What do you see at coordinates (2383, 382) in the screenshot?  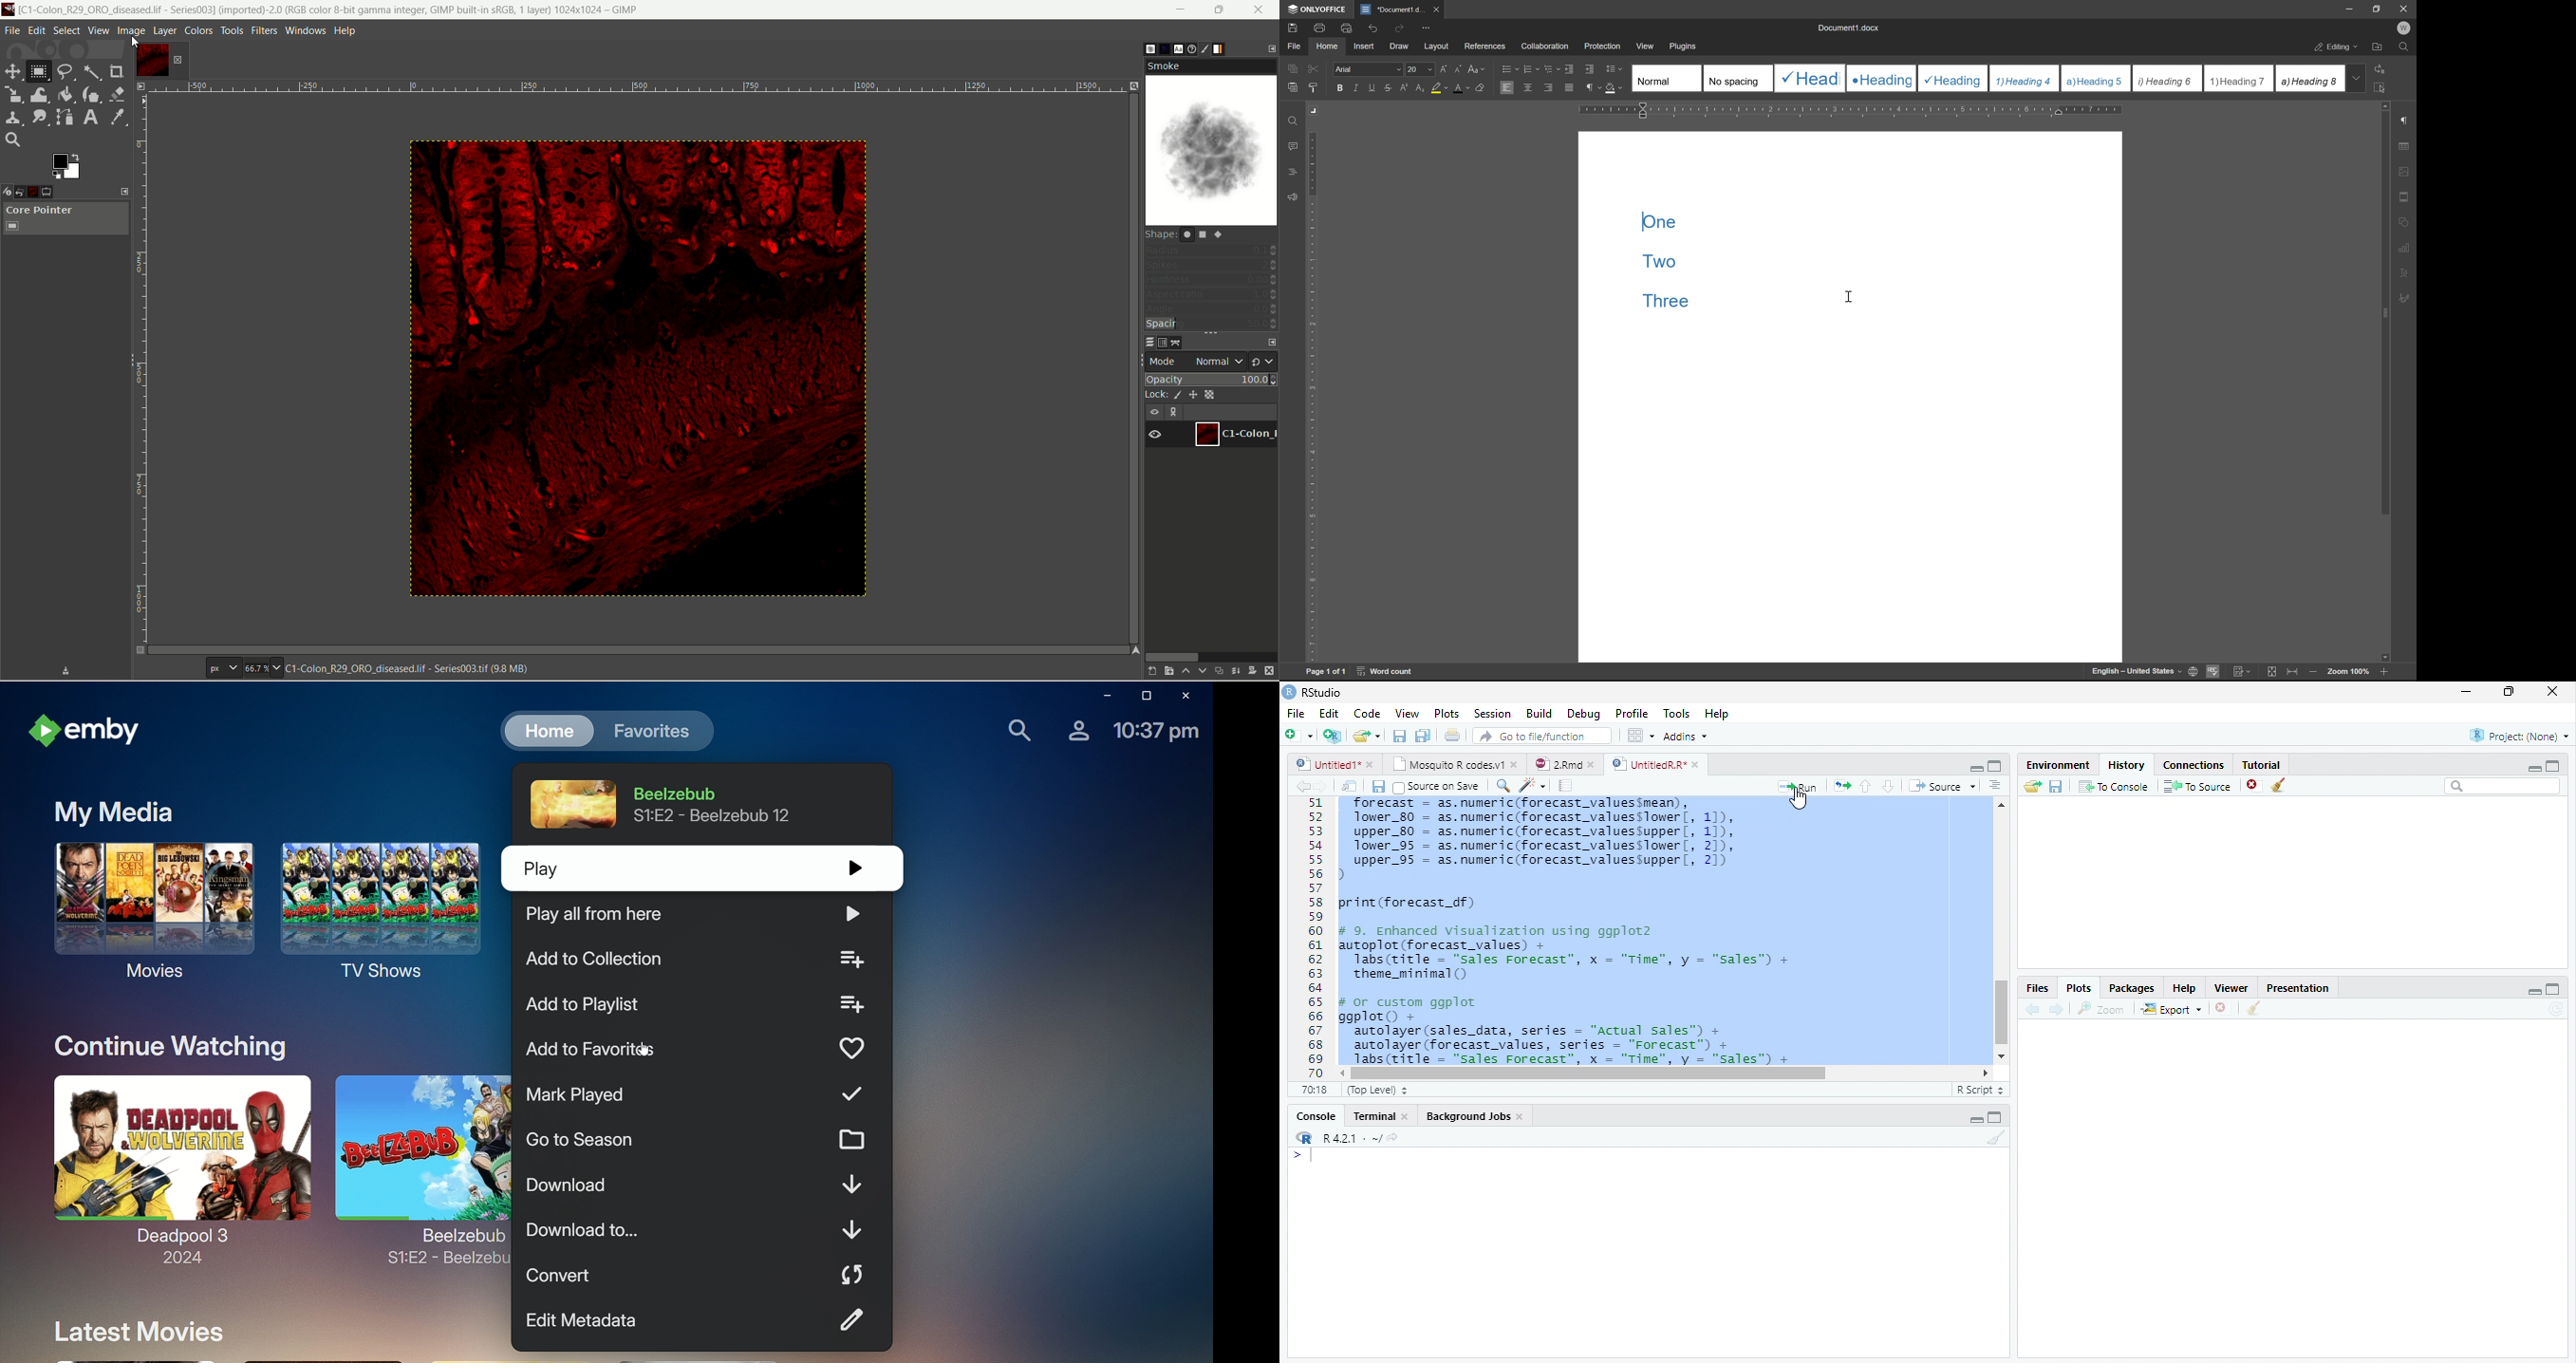 I see `scroll bar` at bounding box center [2383, 382].